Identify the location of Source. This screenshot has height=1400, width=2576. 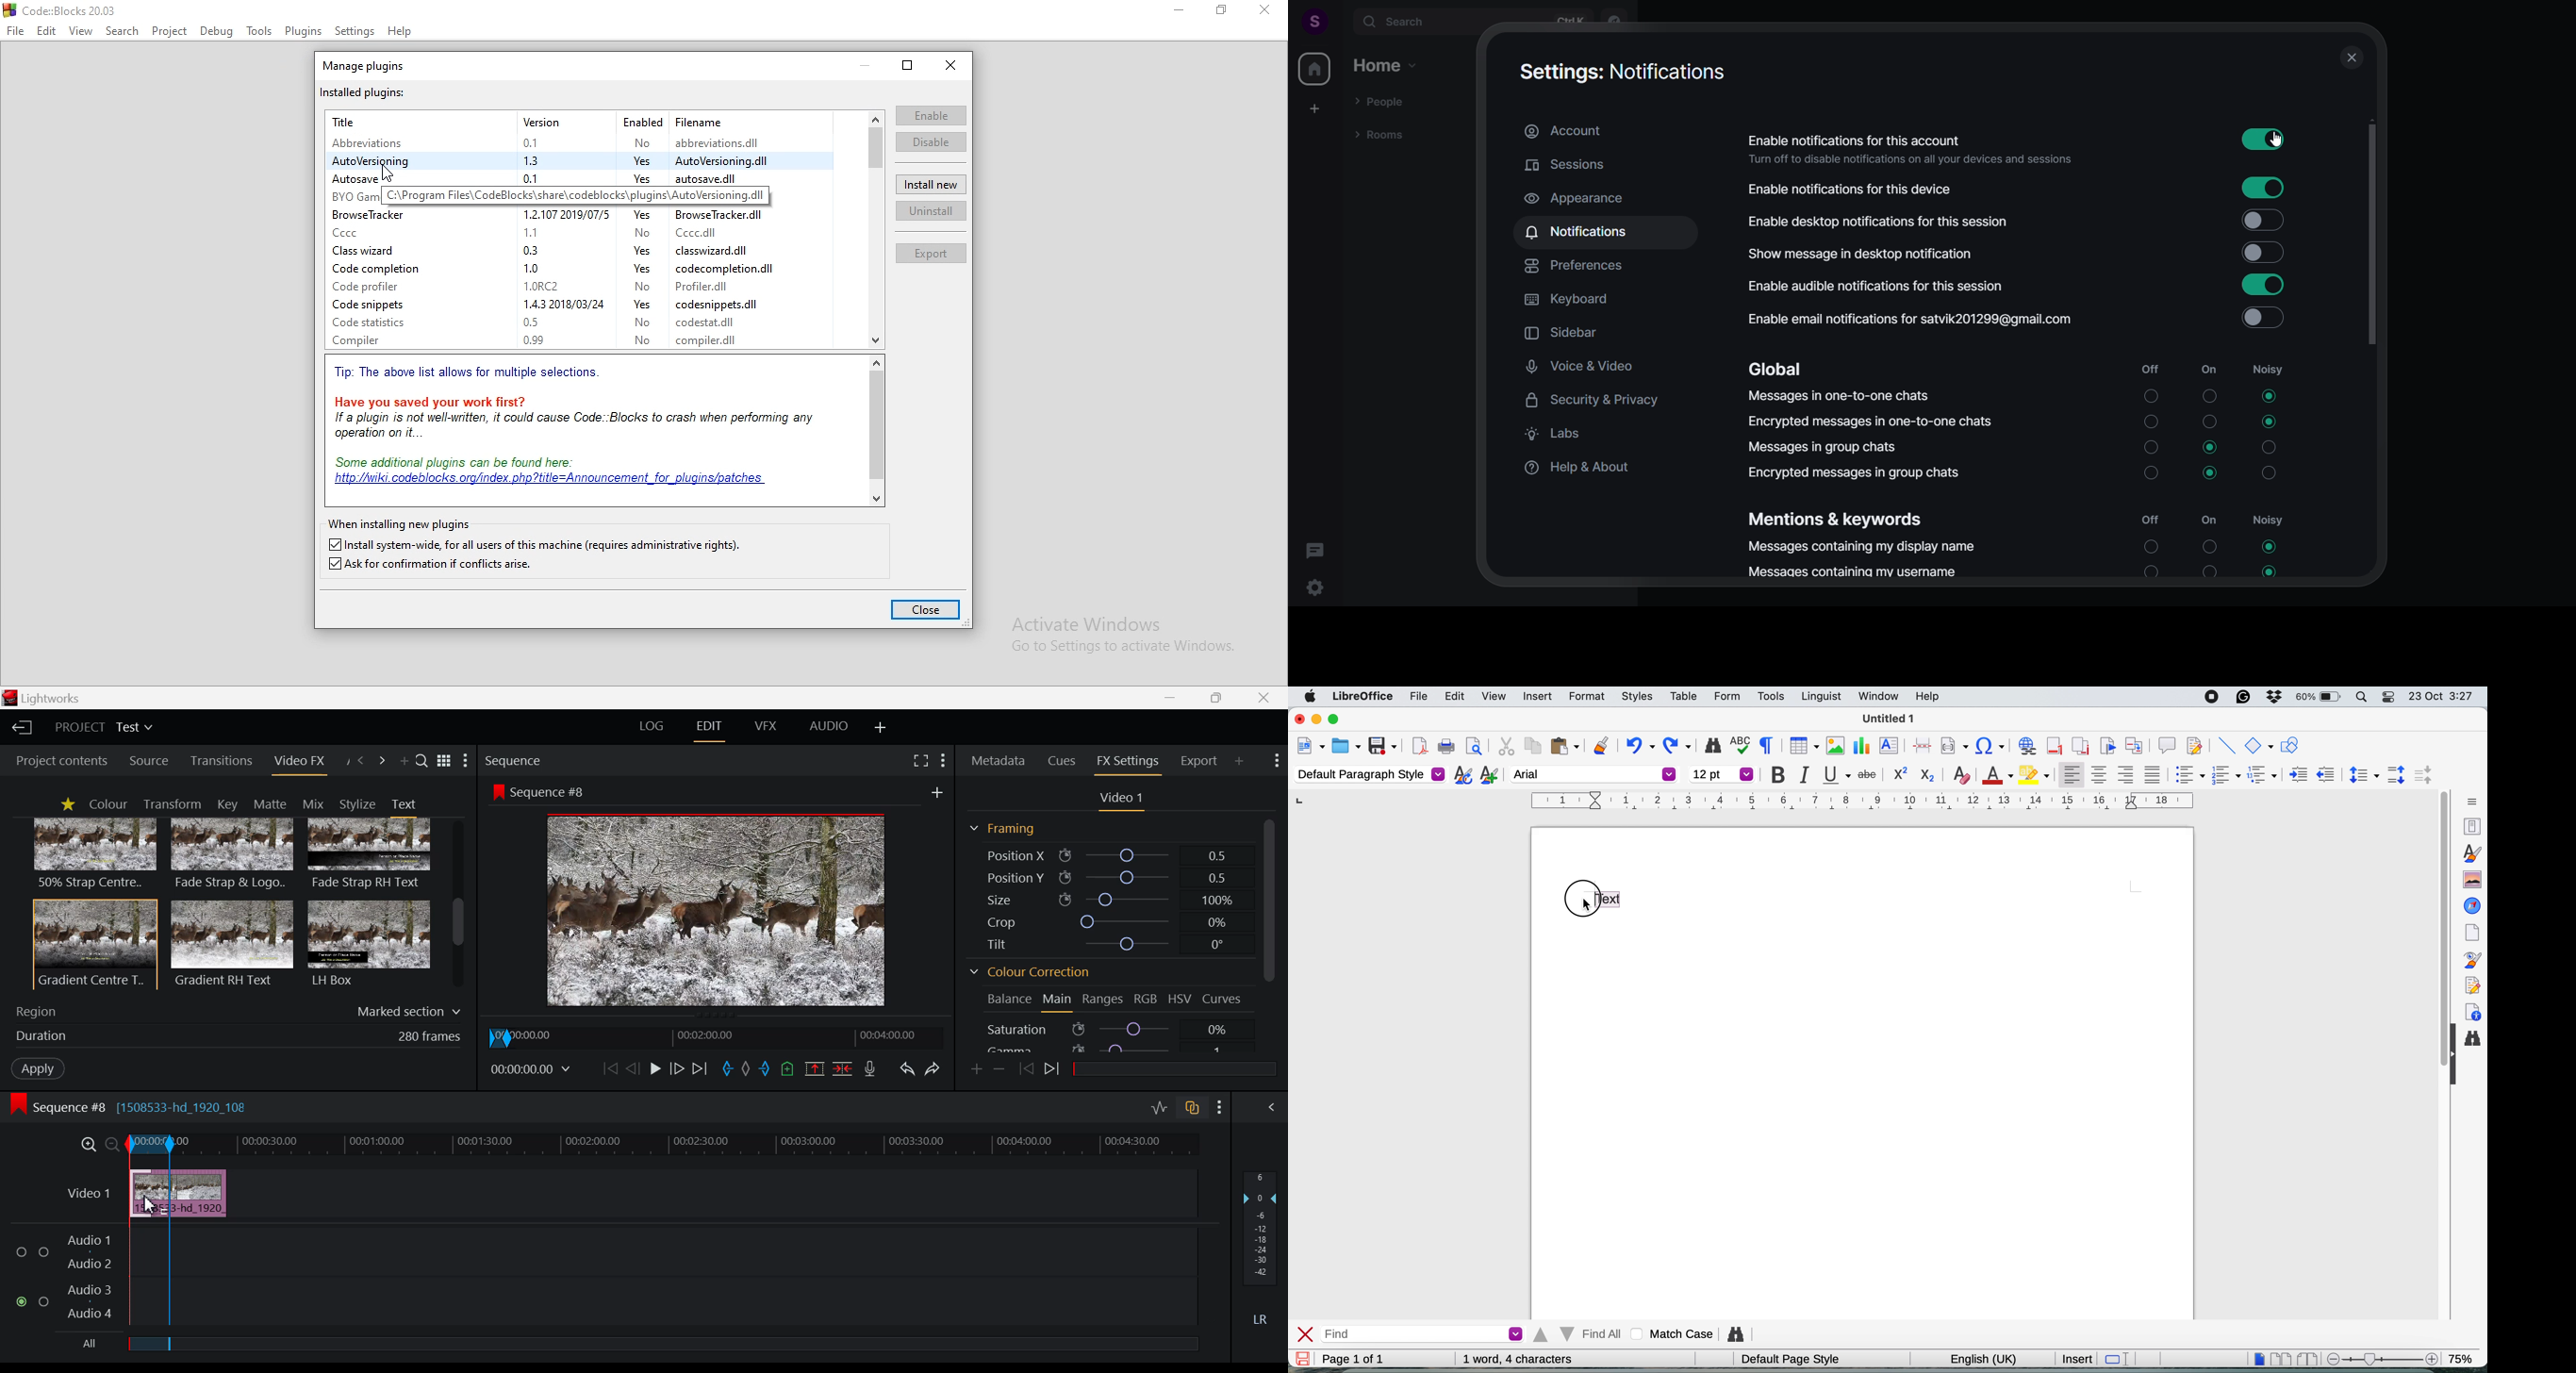
(149, 762).